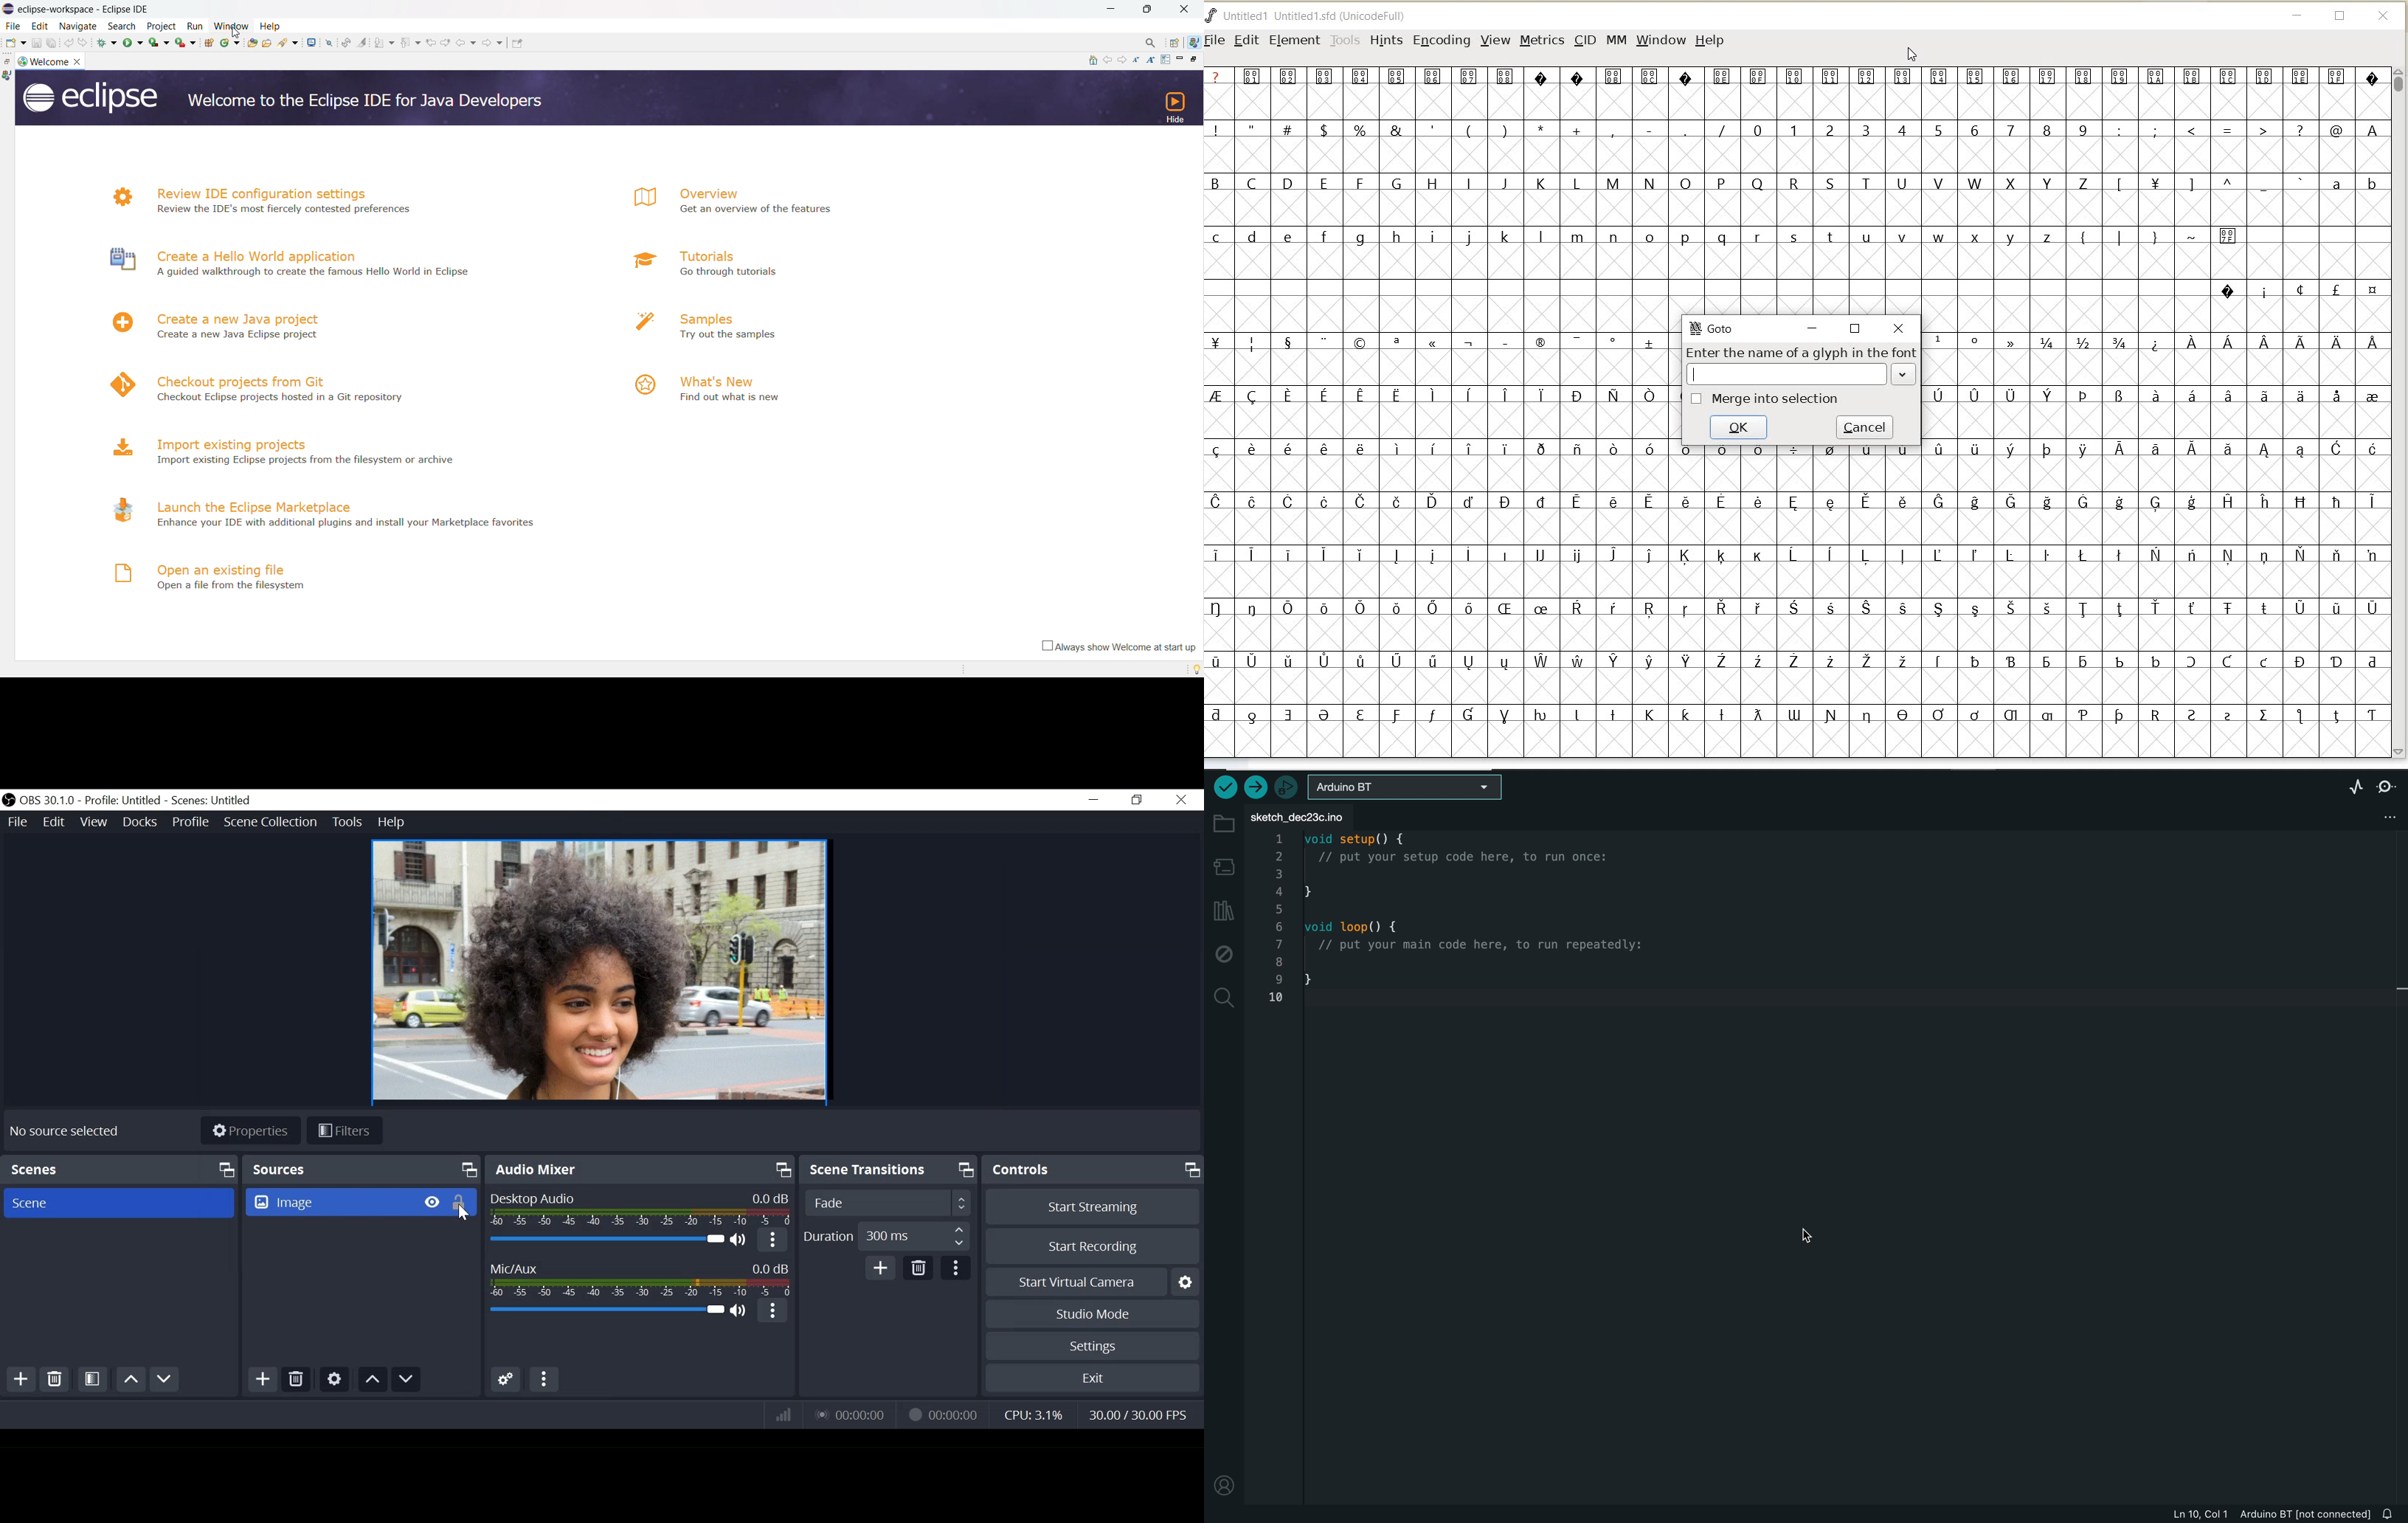 Image resolution: width=2408 pixels, height=1540 pixels. I want to click on Open Scene Filter, so click(93, 1381).